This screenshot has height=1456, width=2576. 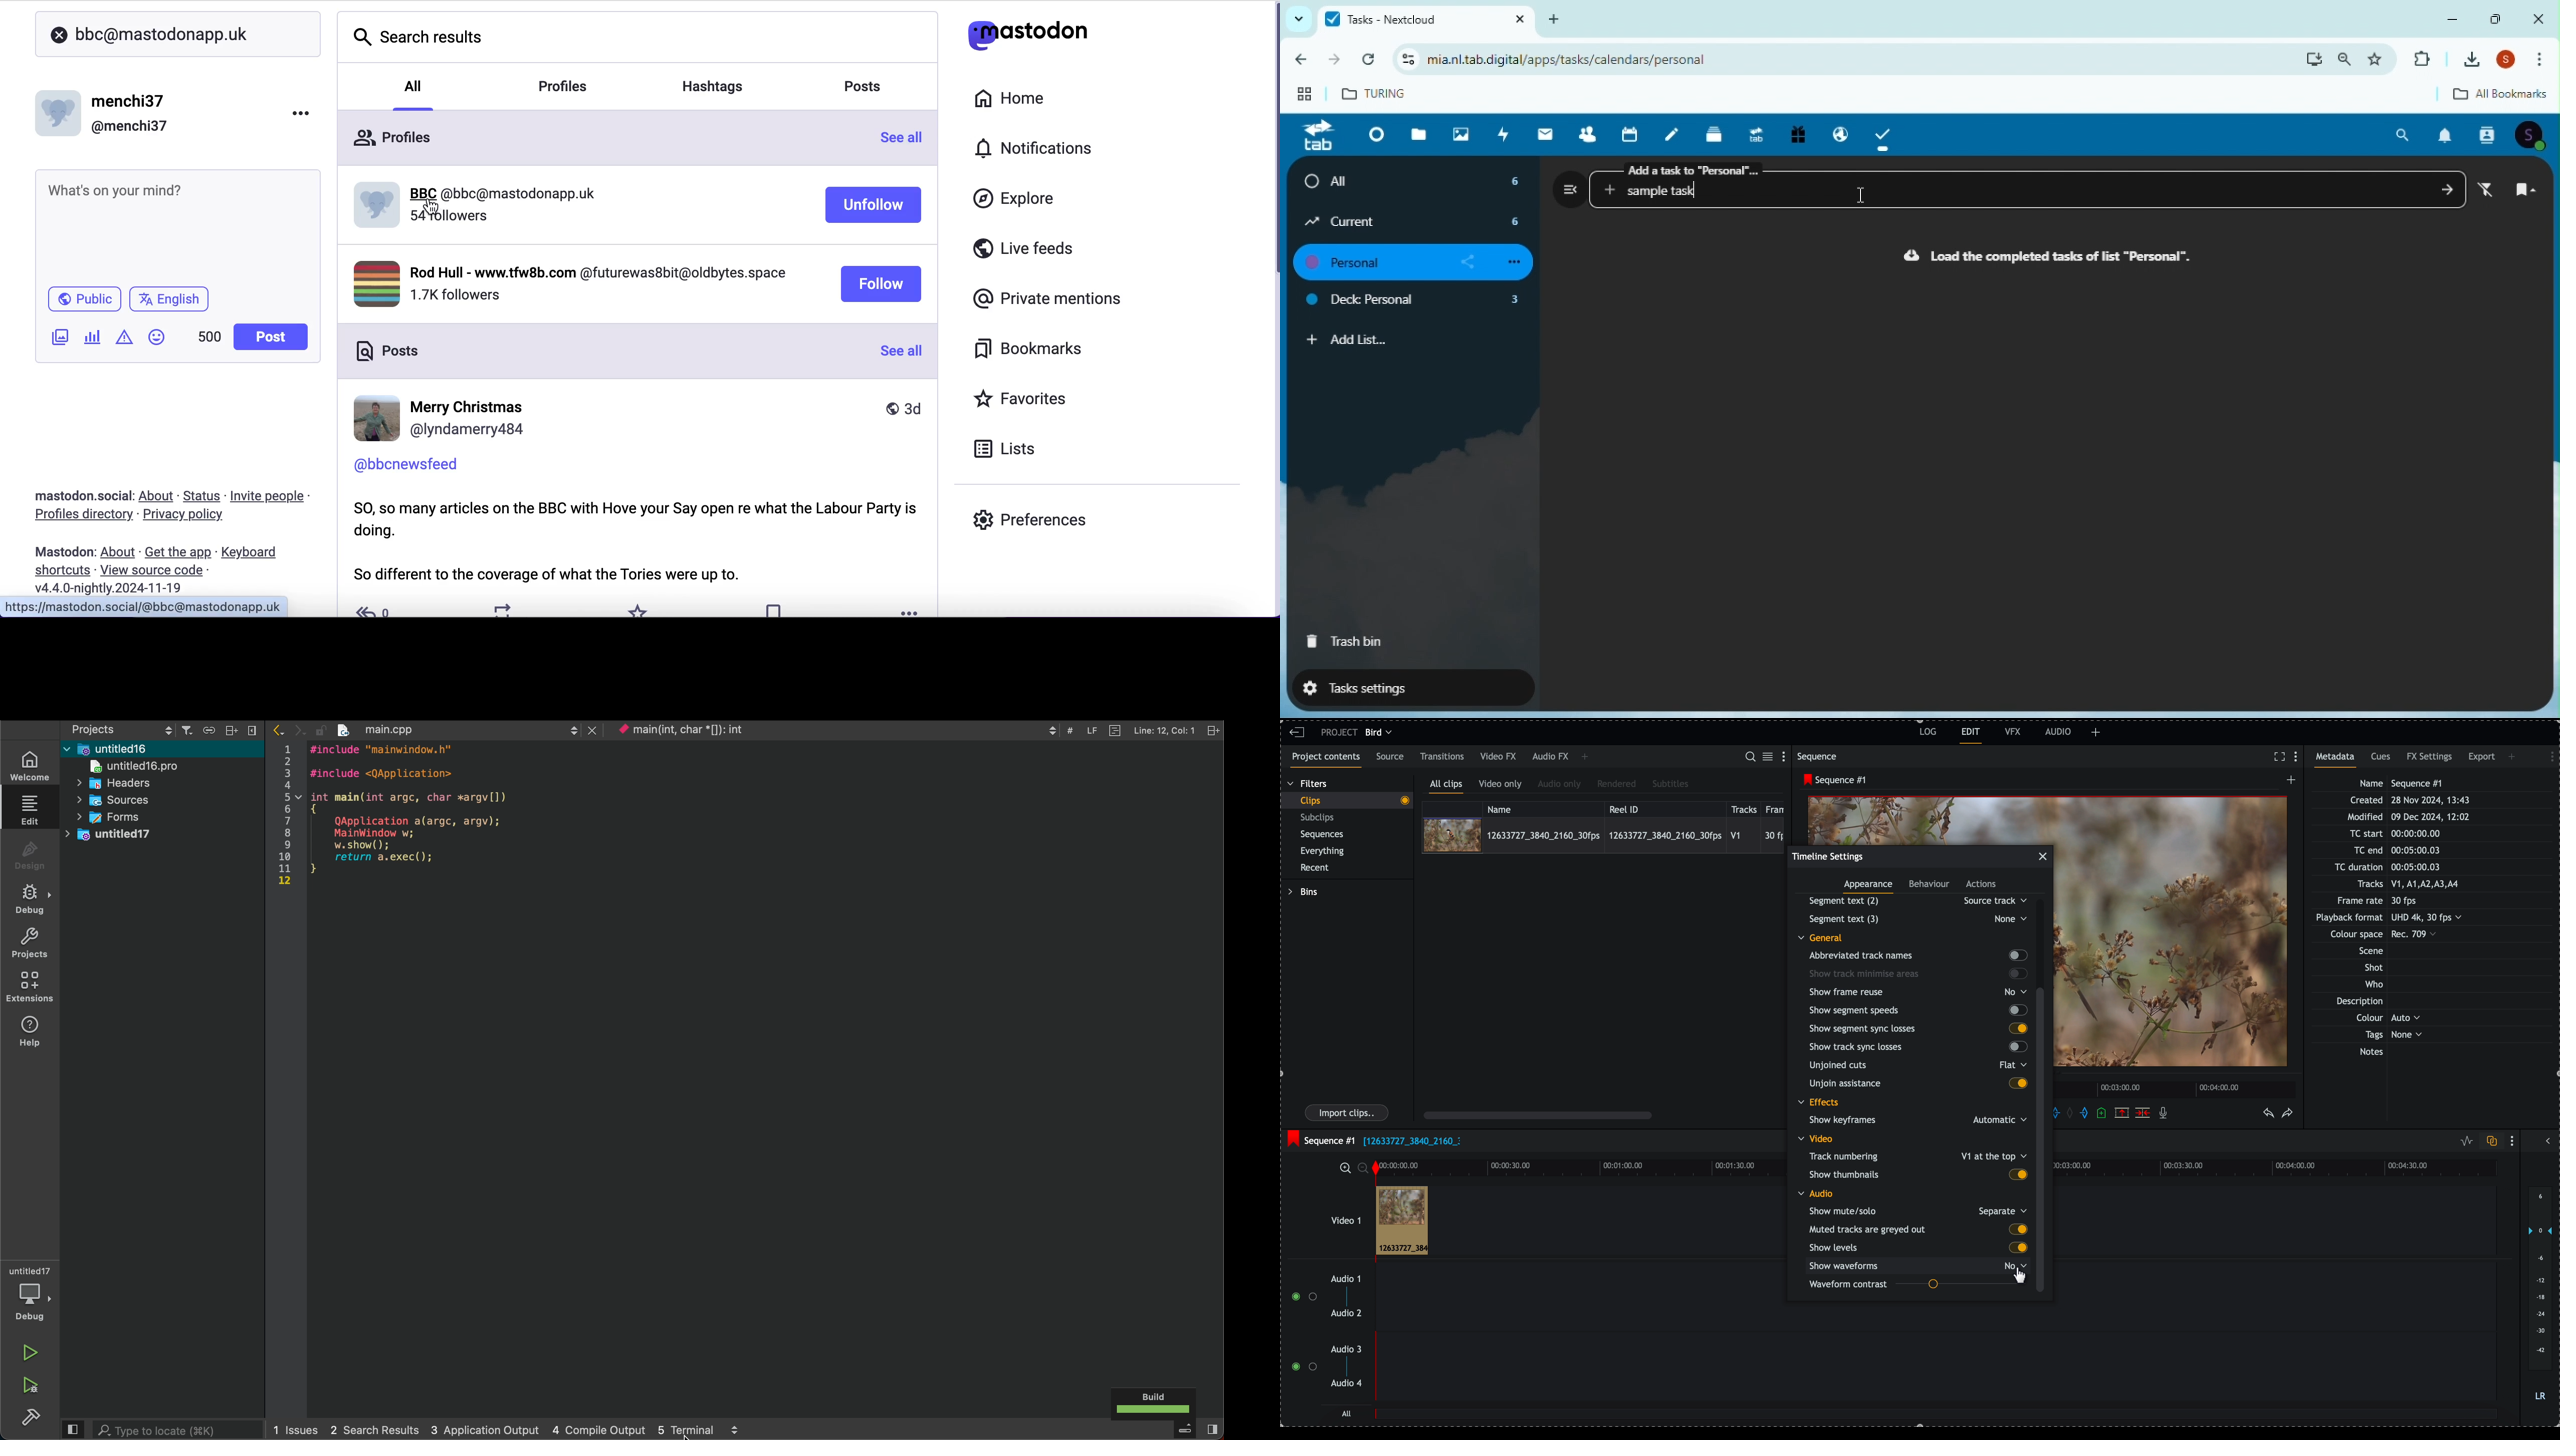 I want to click on Mail, so click(x=1548, y=134).